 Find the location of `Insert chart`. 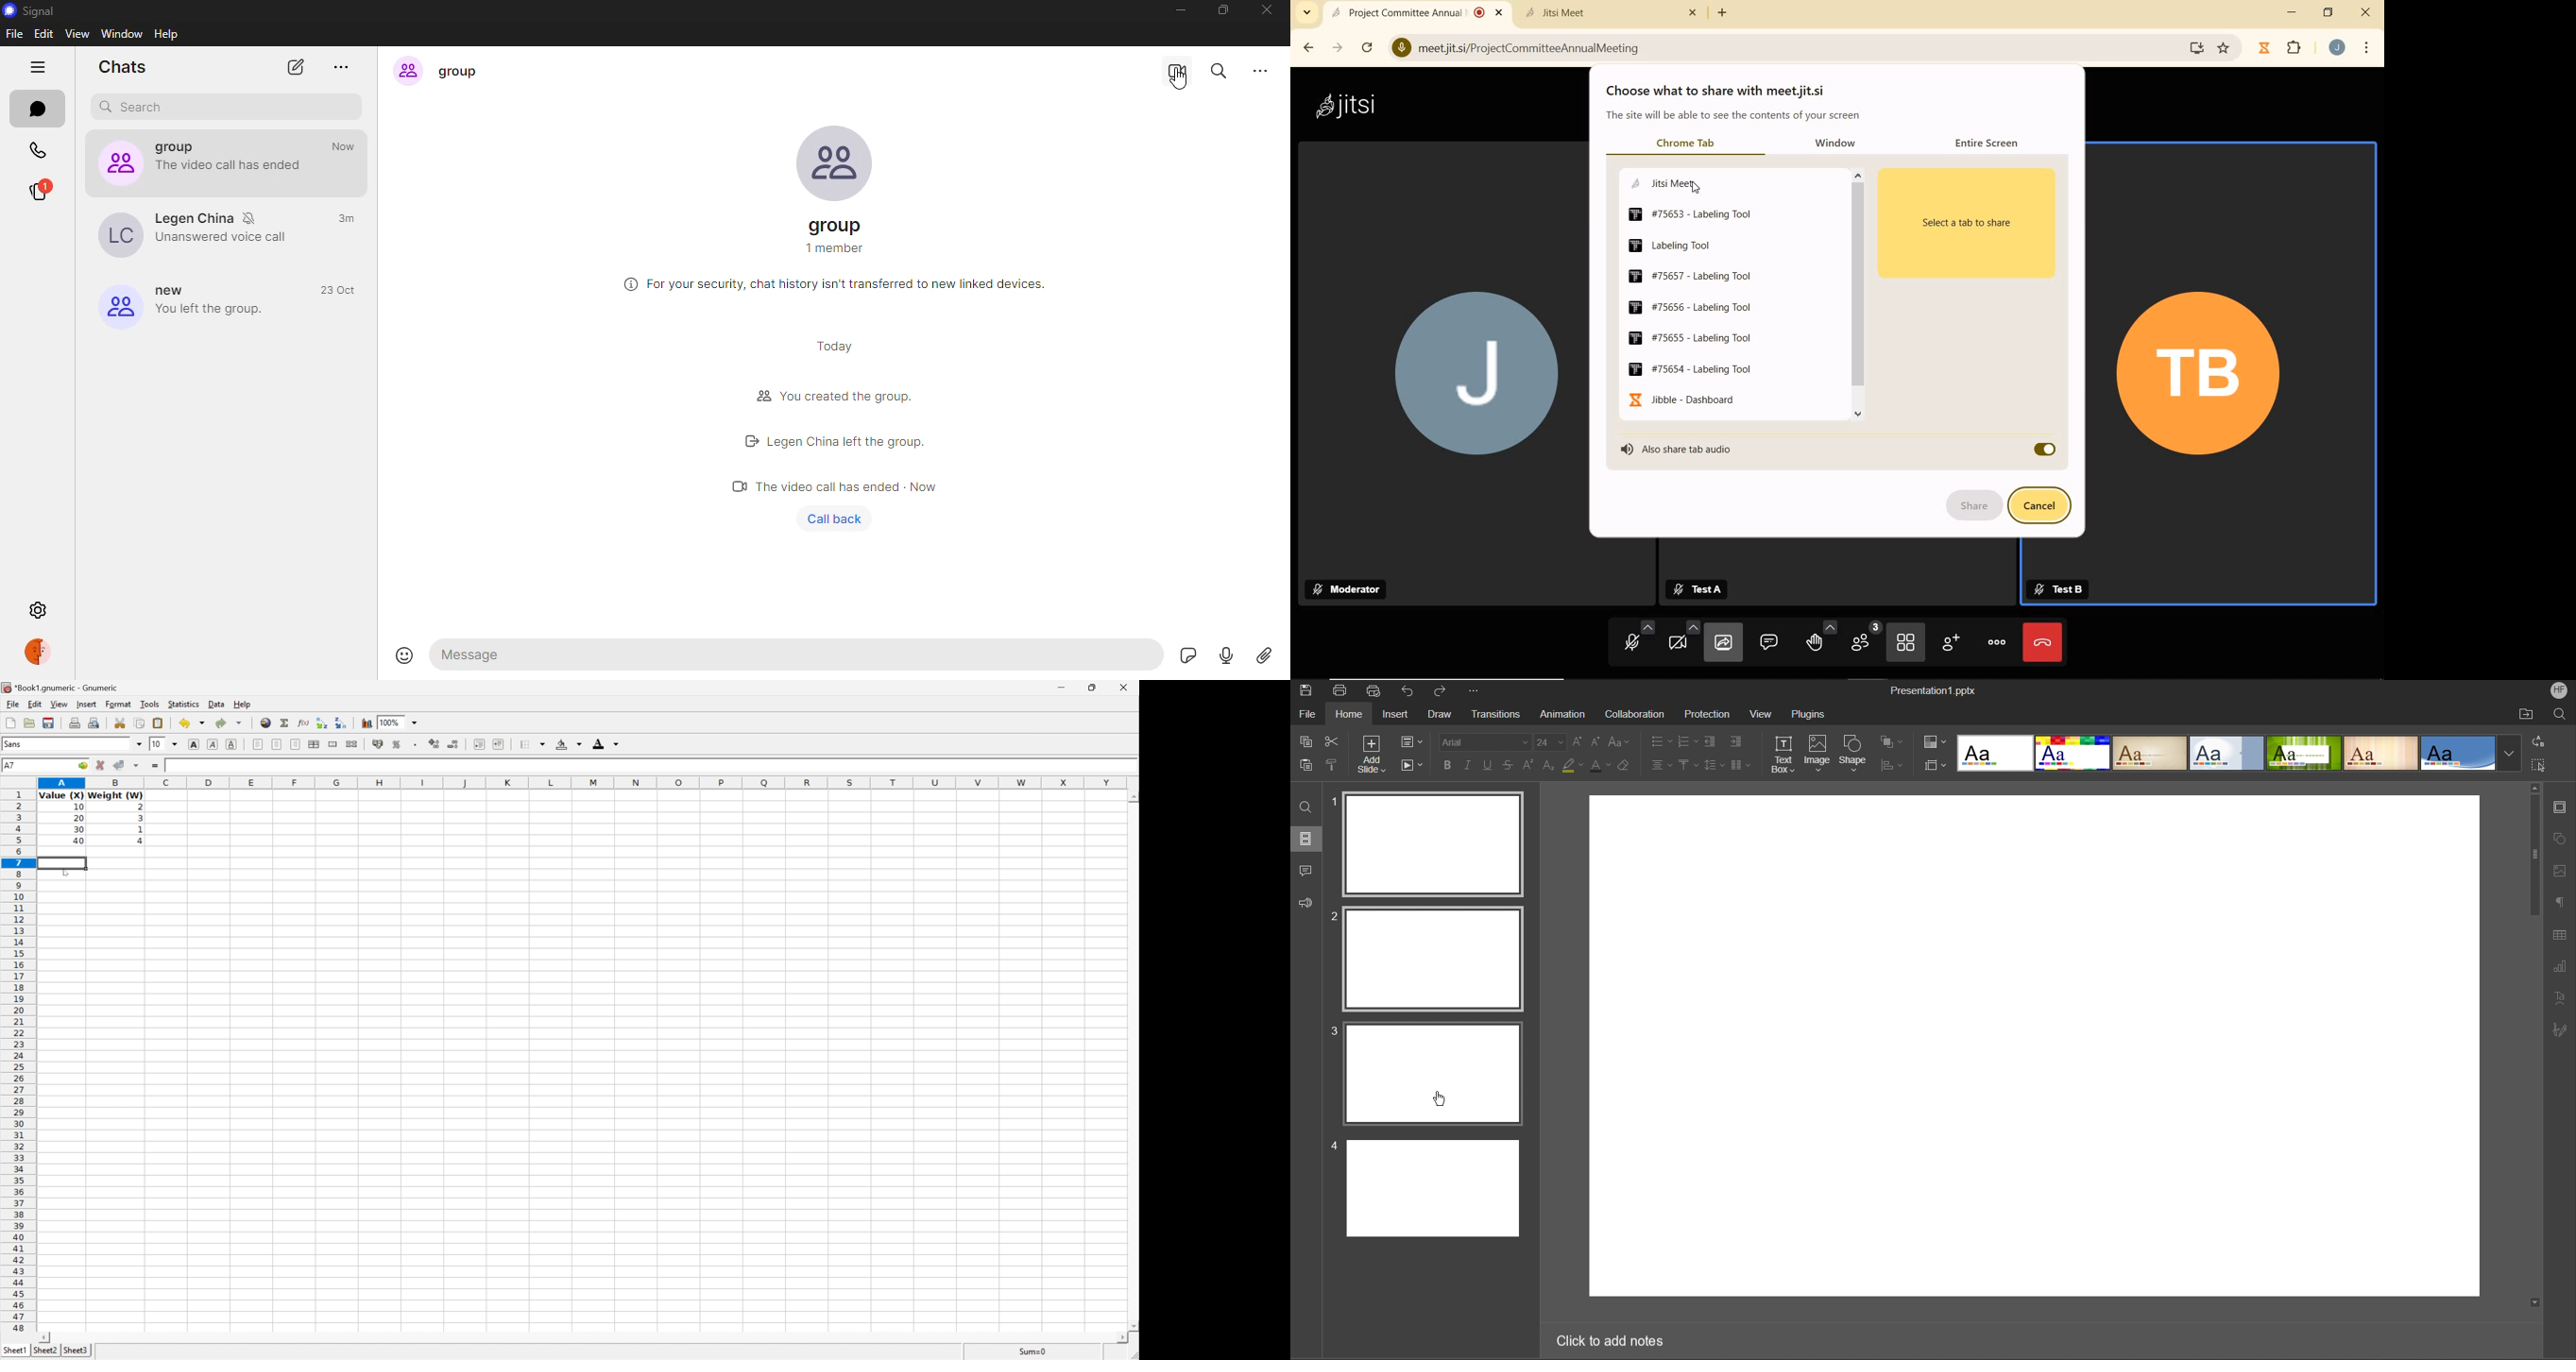

Insert chart is located at coordinates (367, 723).